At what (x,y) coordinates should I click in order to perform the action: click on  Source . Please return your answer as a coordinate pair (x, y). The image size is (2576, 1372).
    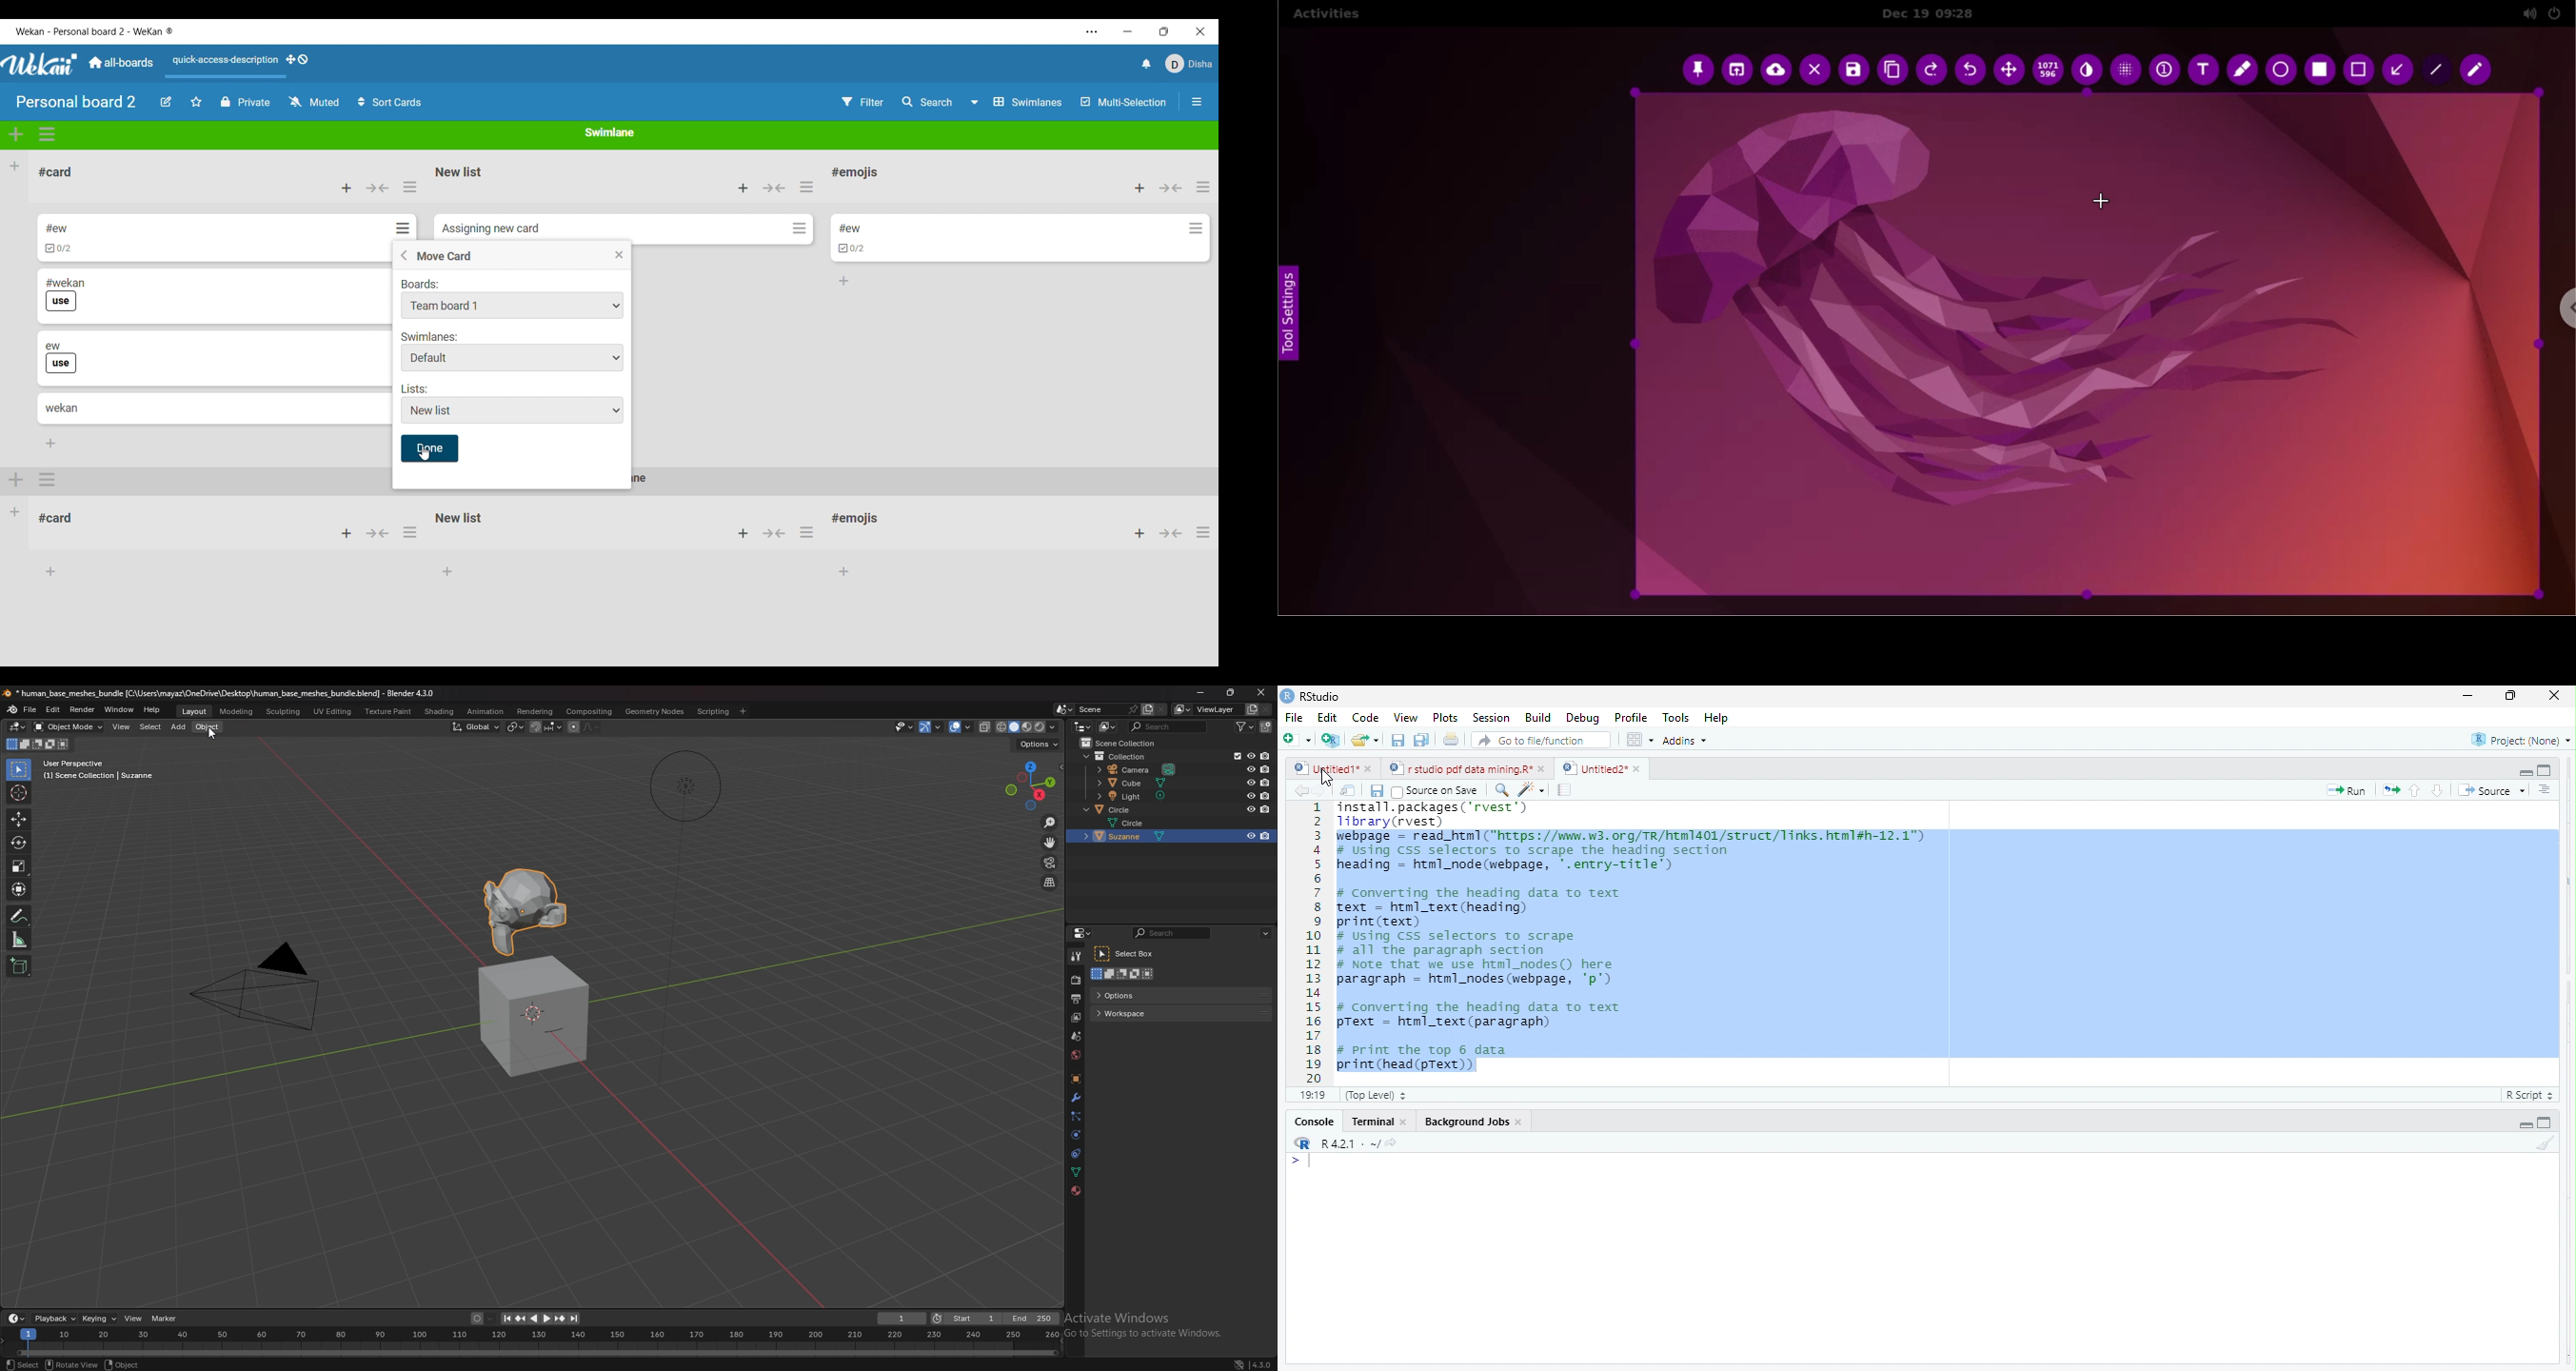
    Looking at the image, I should click on (2492, 792).